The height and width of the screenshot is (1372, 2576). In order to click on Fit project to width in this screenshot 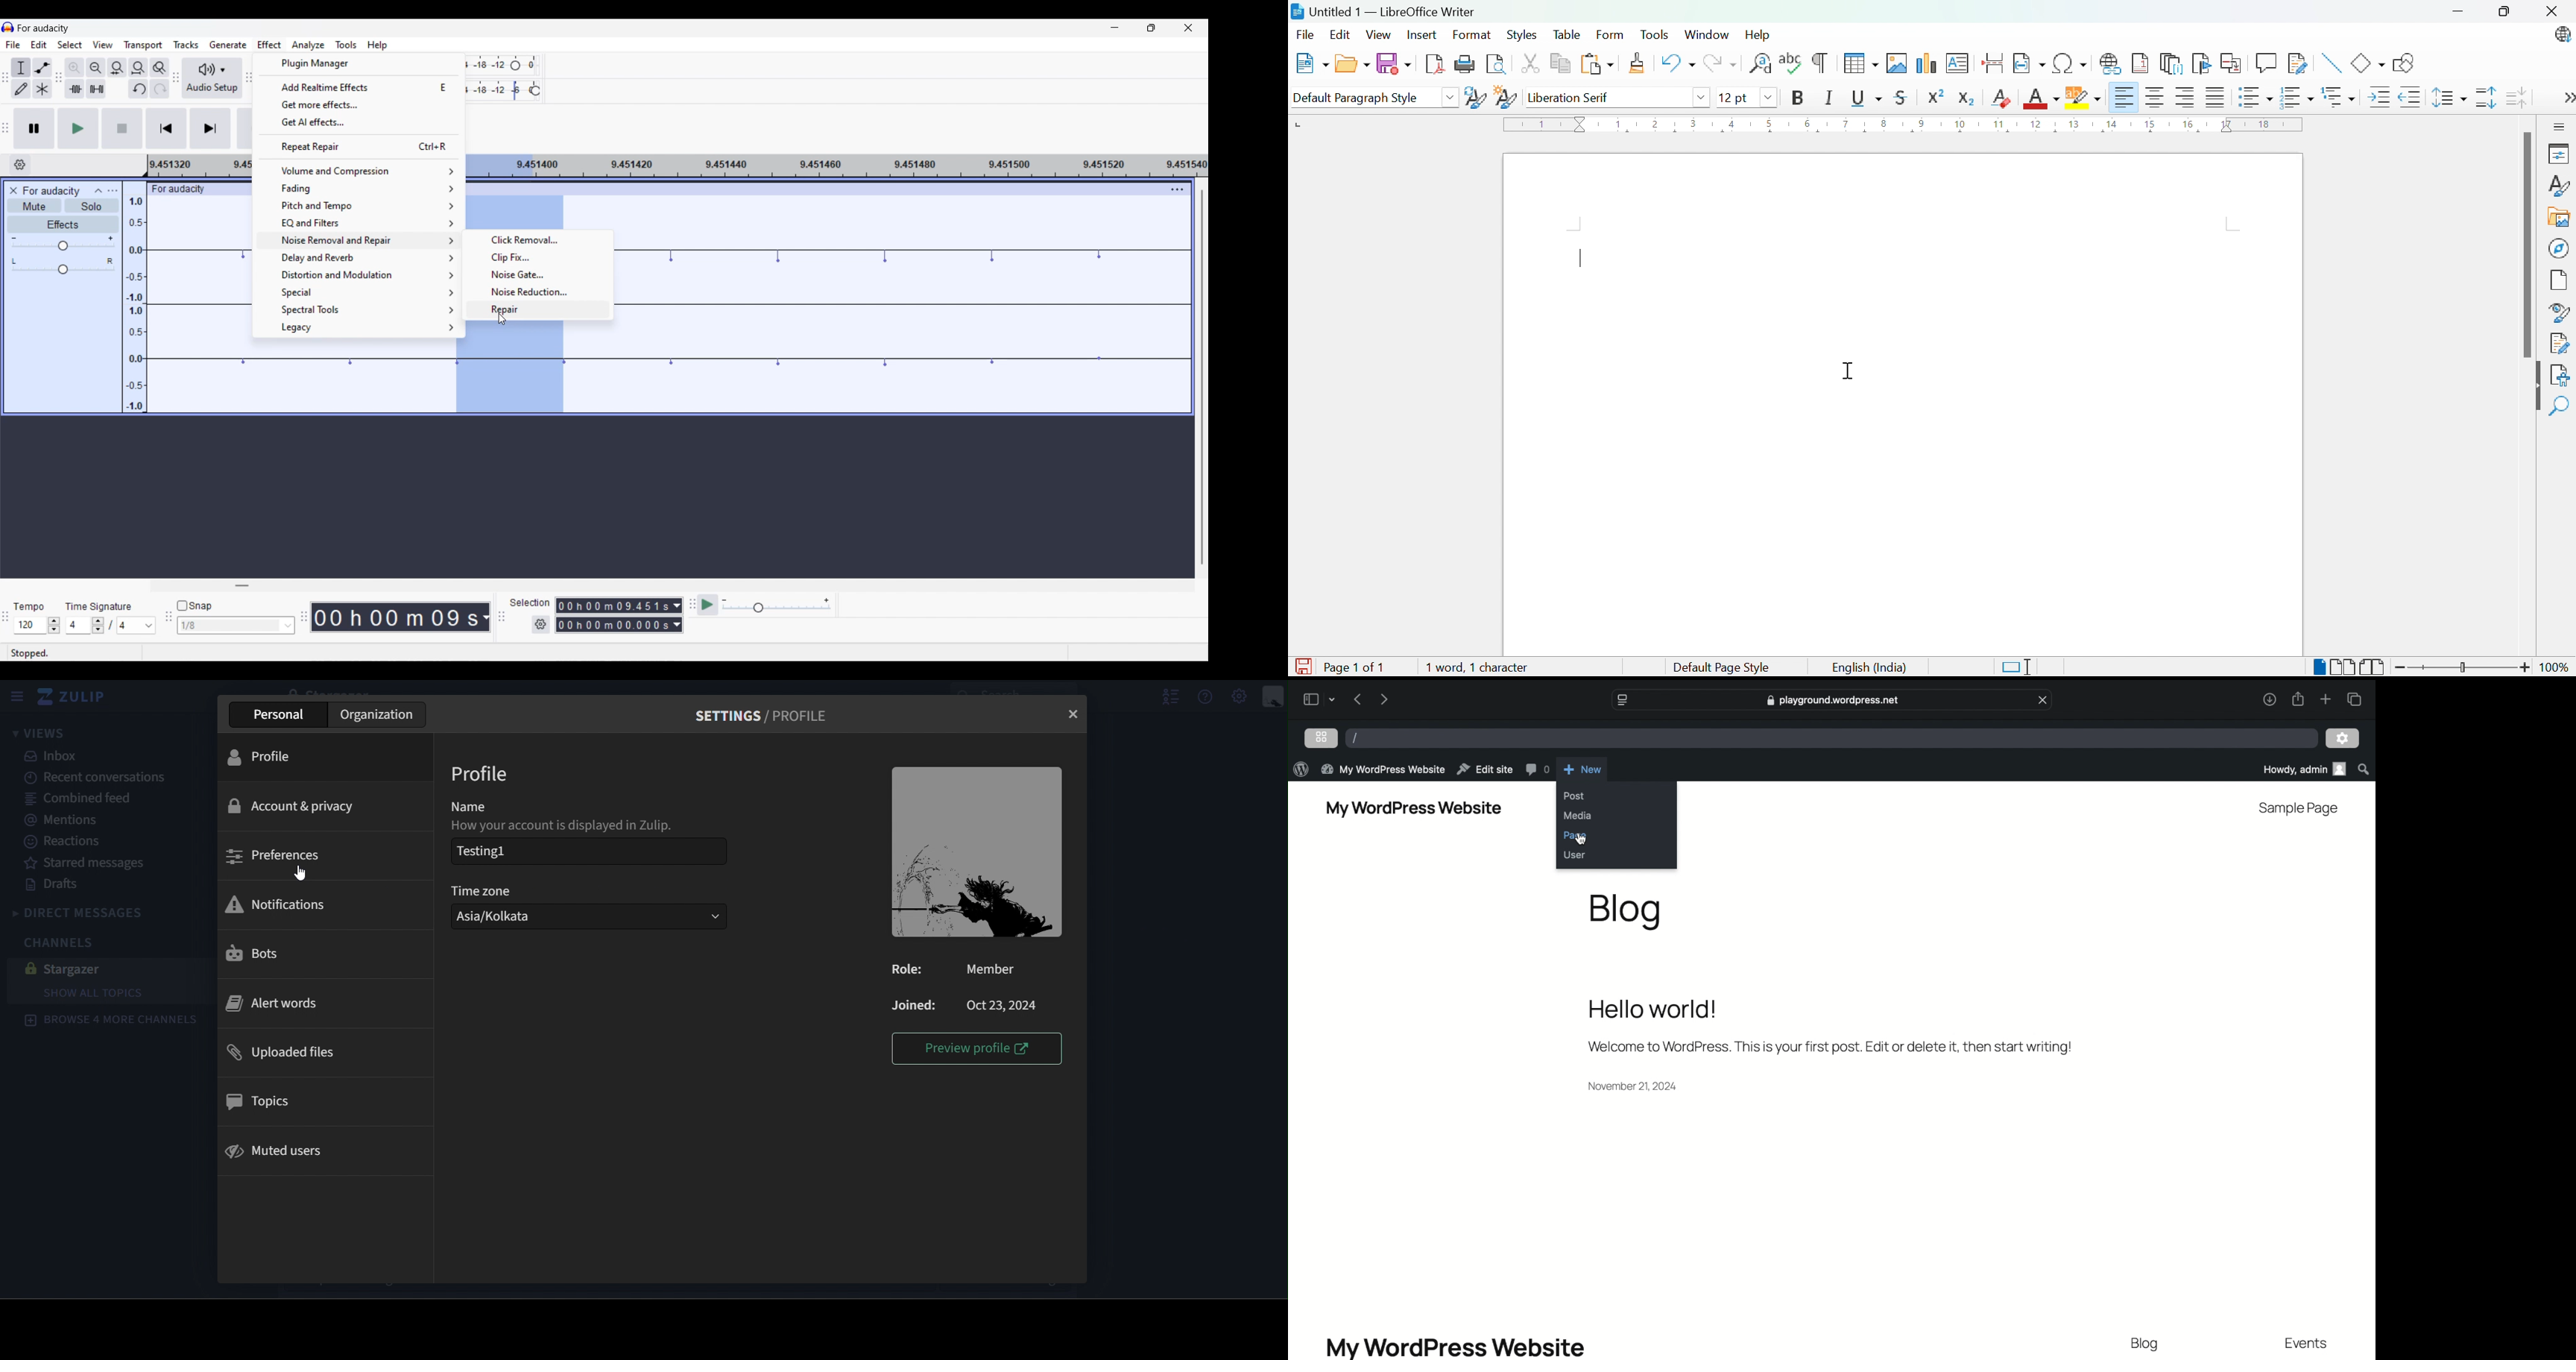, I will do `click(138, 67)`.